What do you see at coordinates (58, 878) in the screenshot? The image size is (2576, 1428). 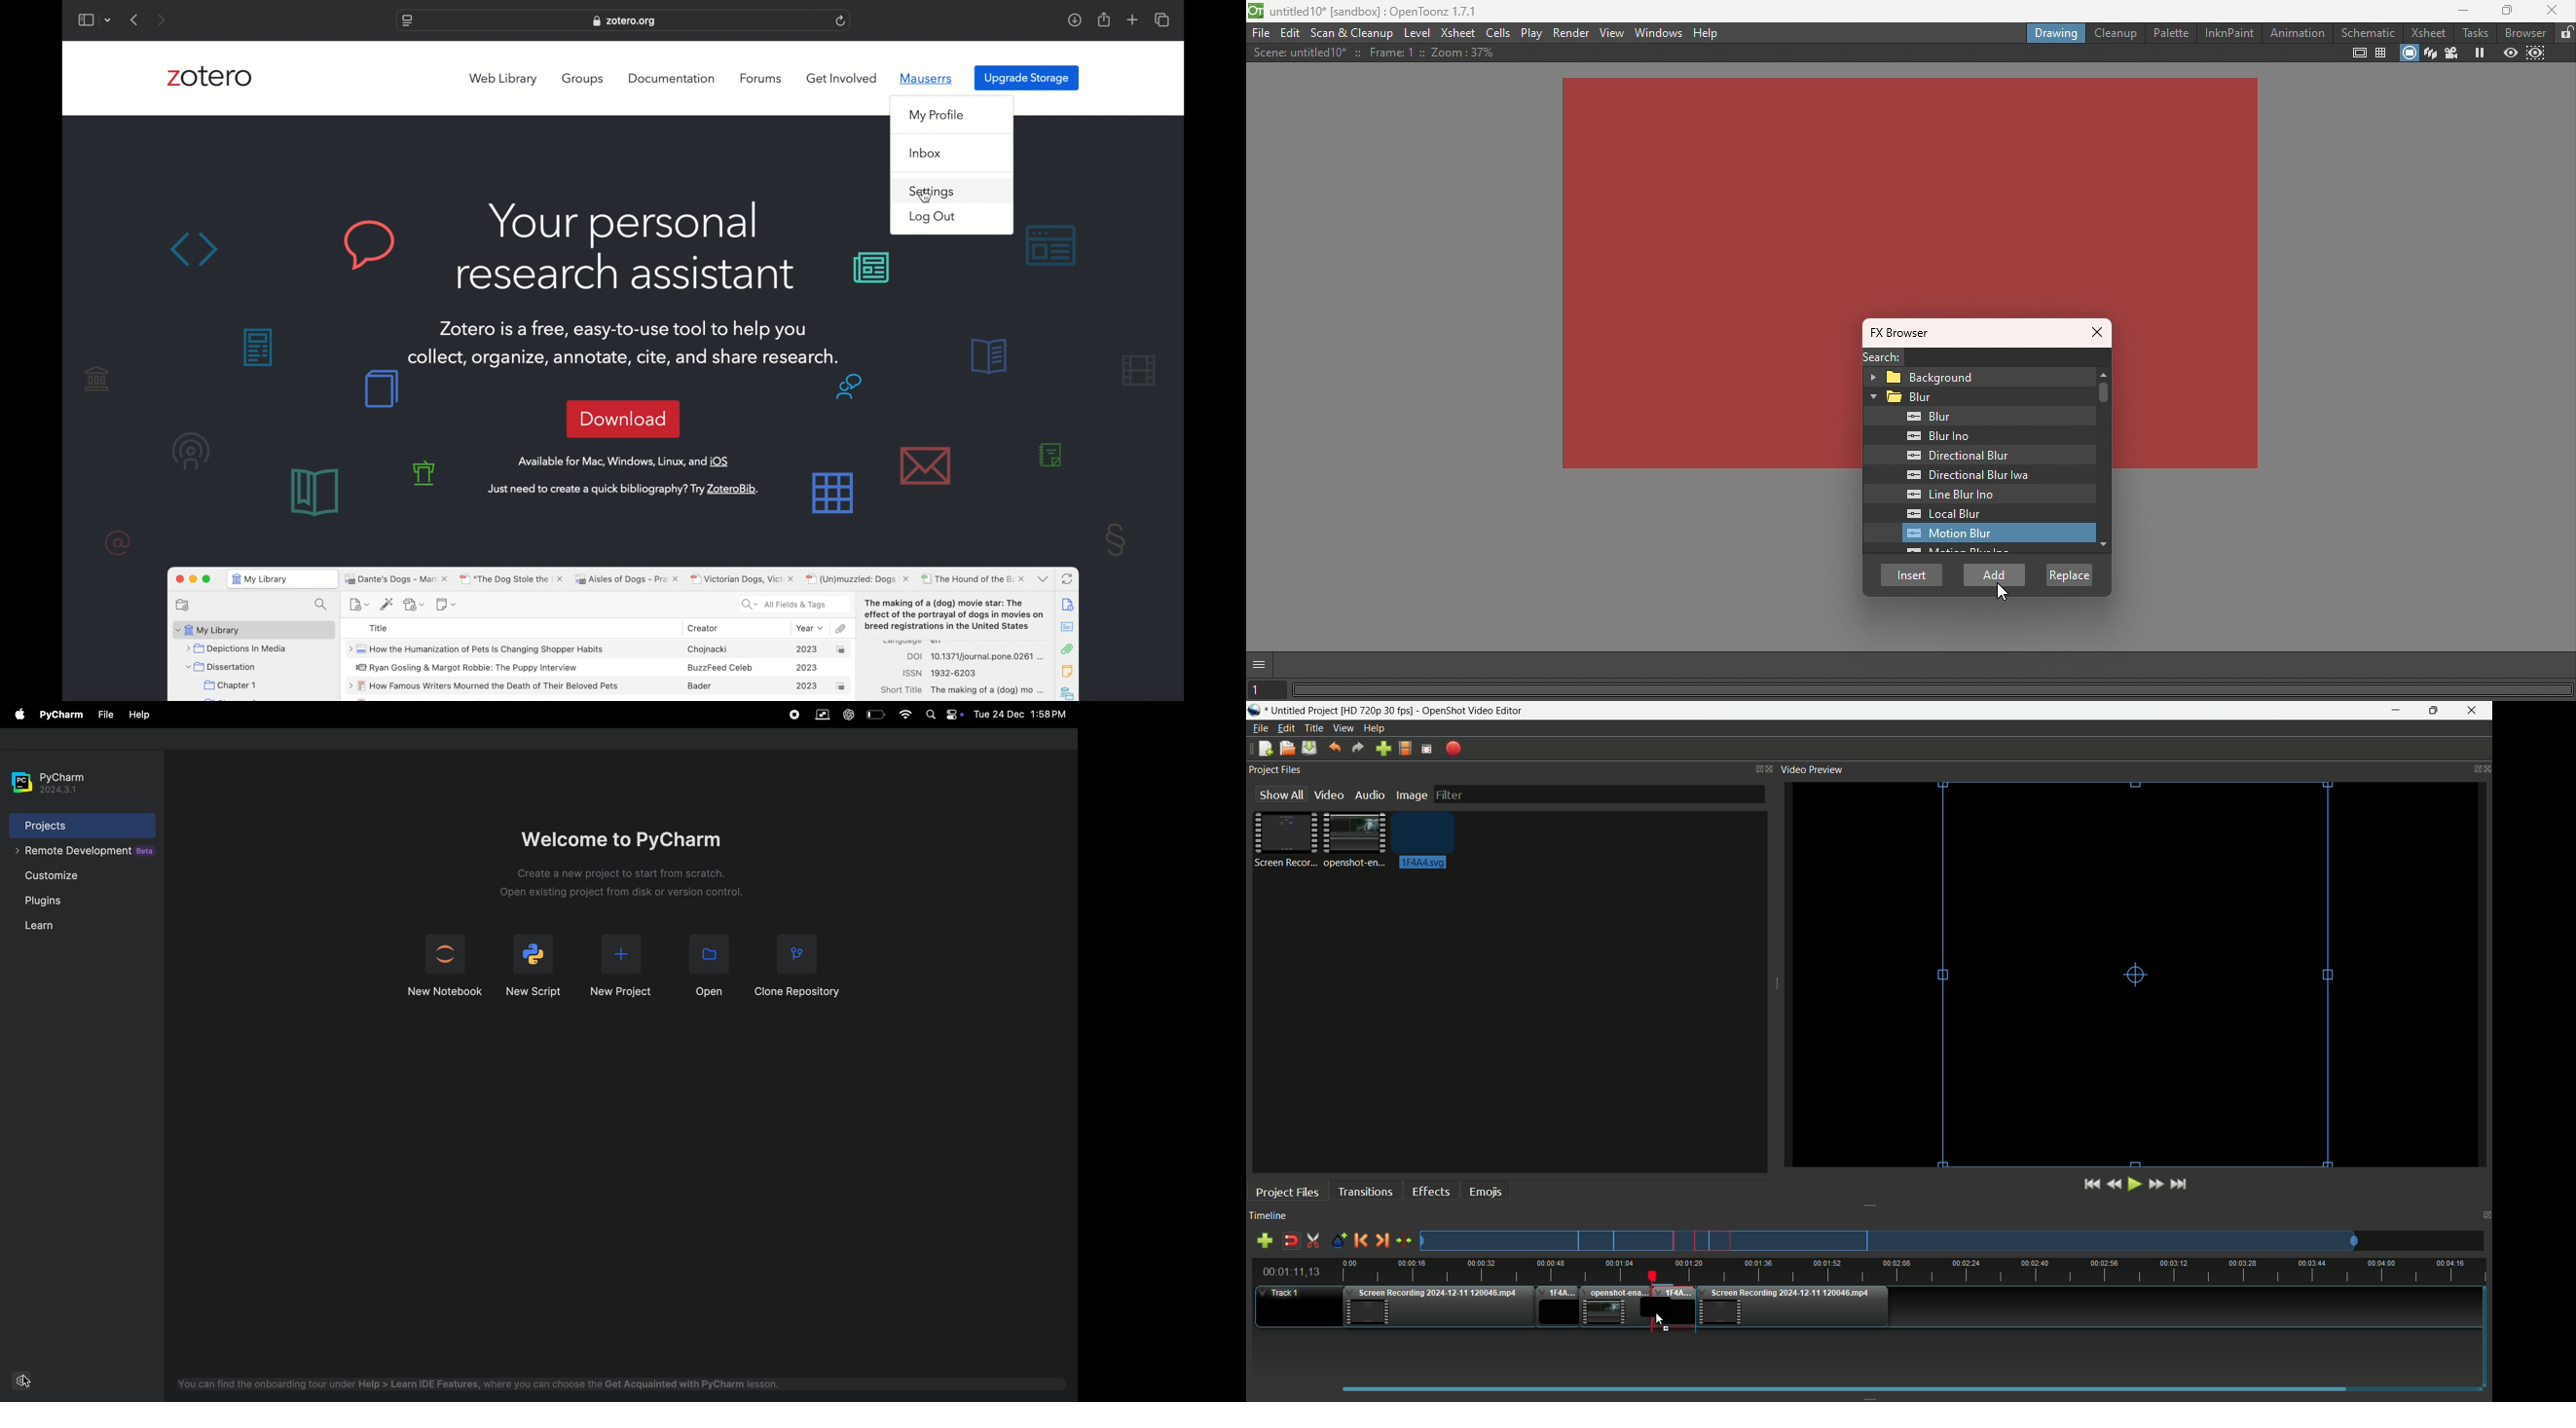 I see `Customize` at bounding box center [58, 878].